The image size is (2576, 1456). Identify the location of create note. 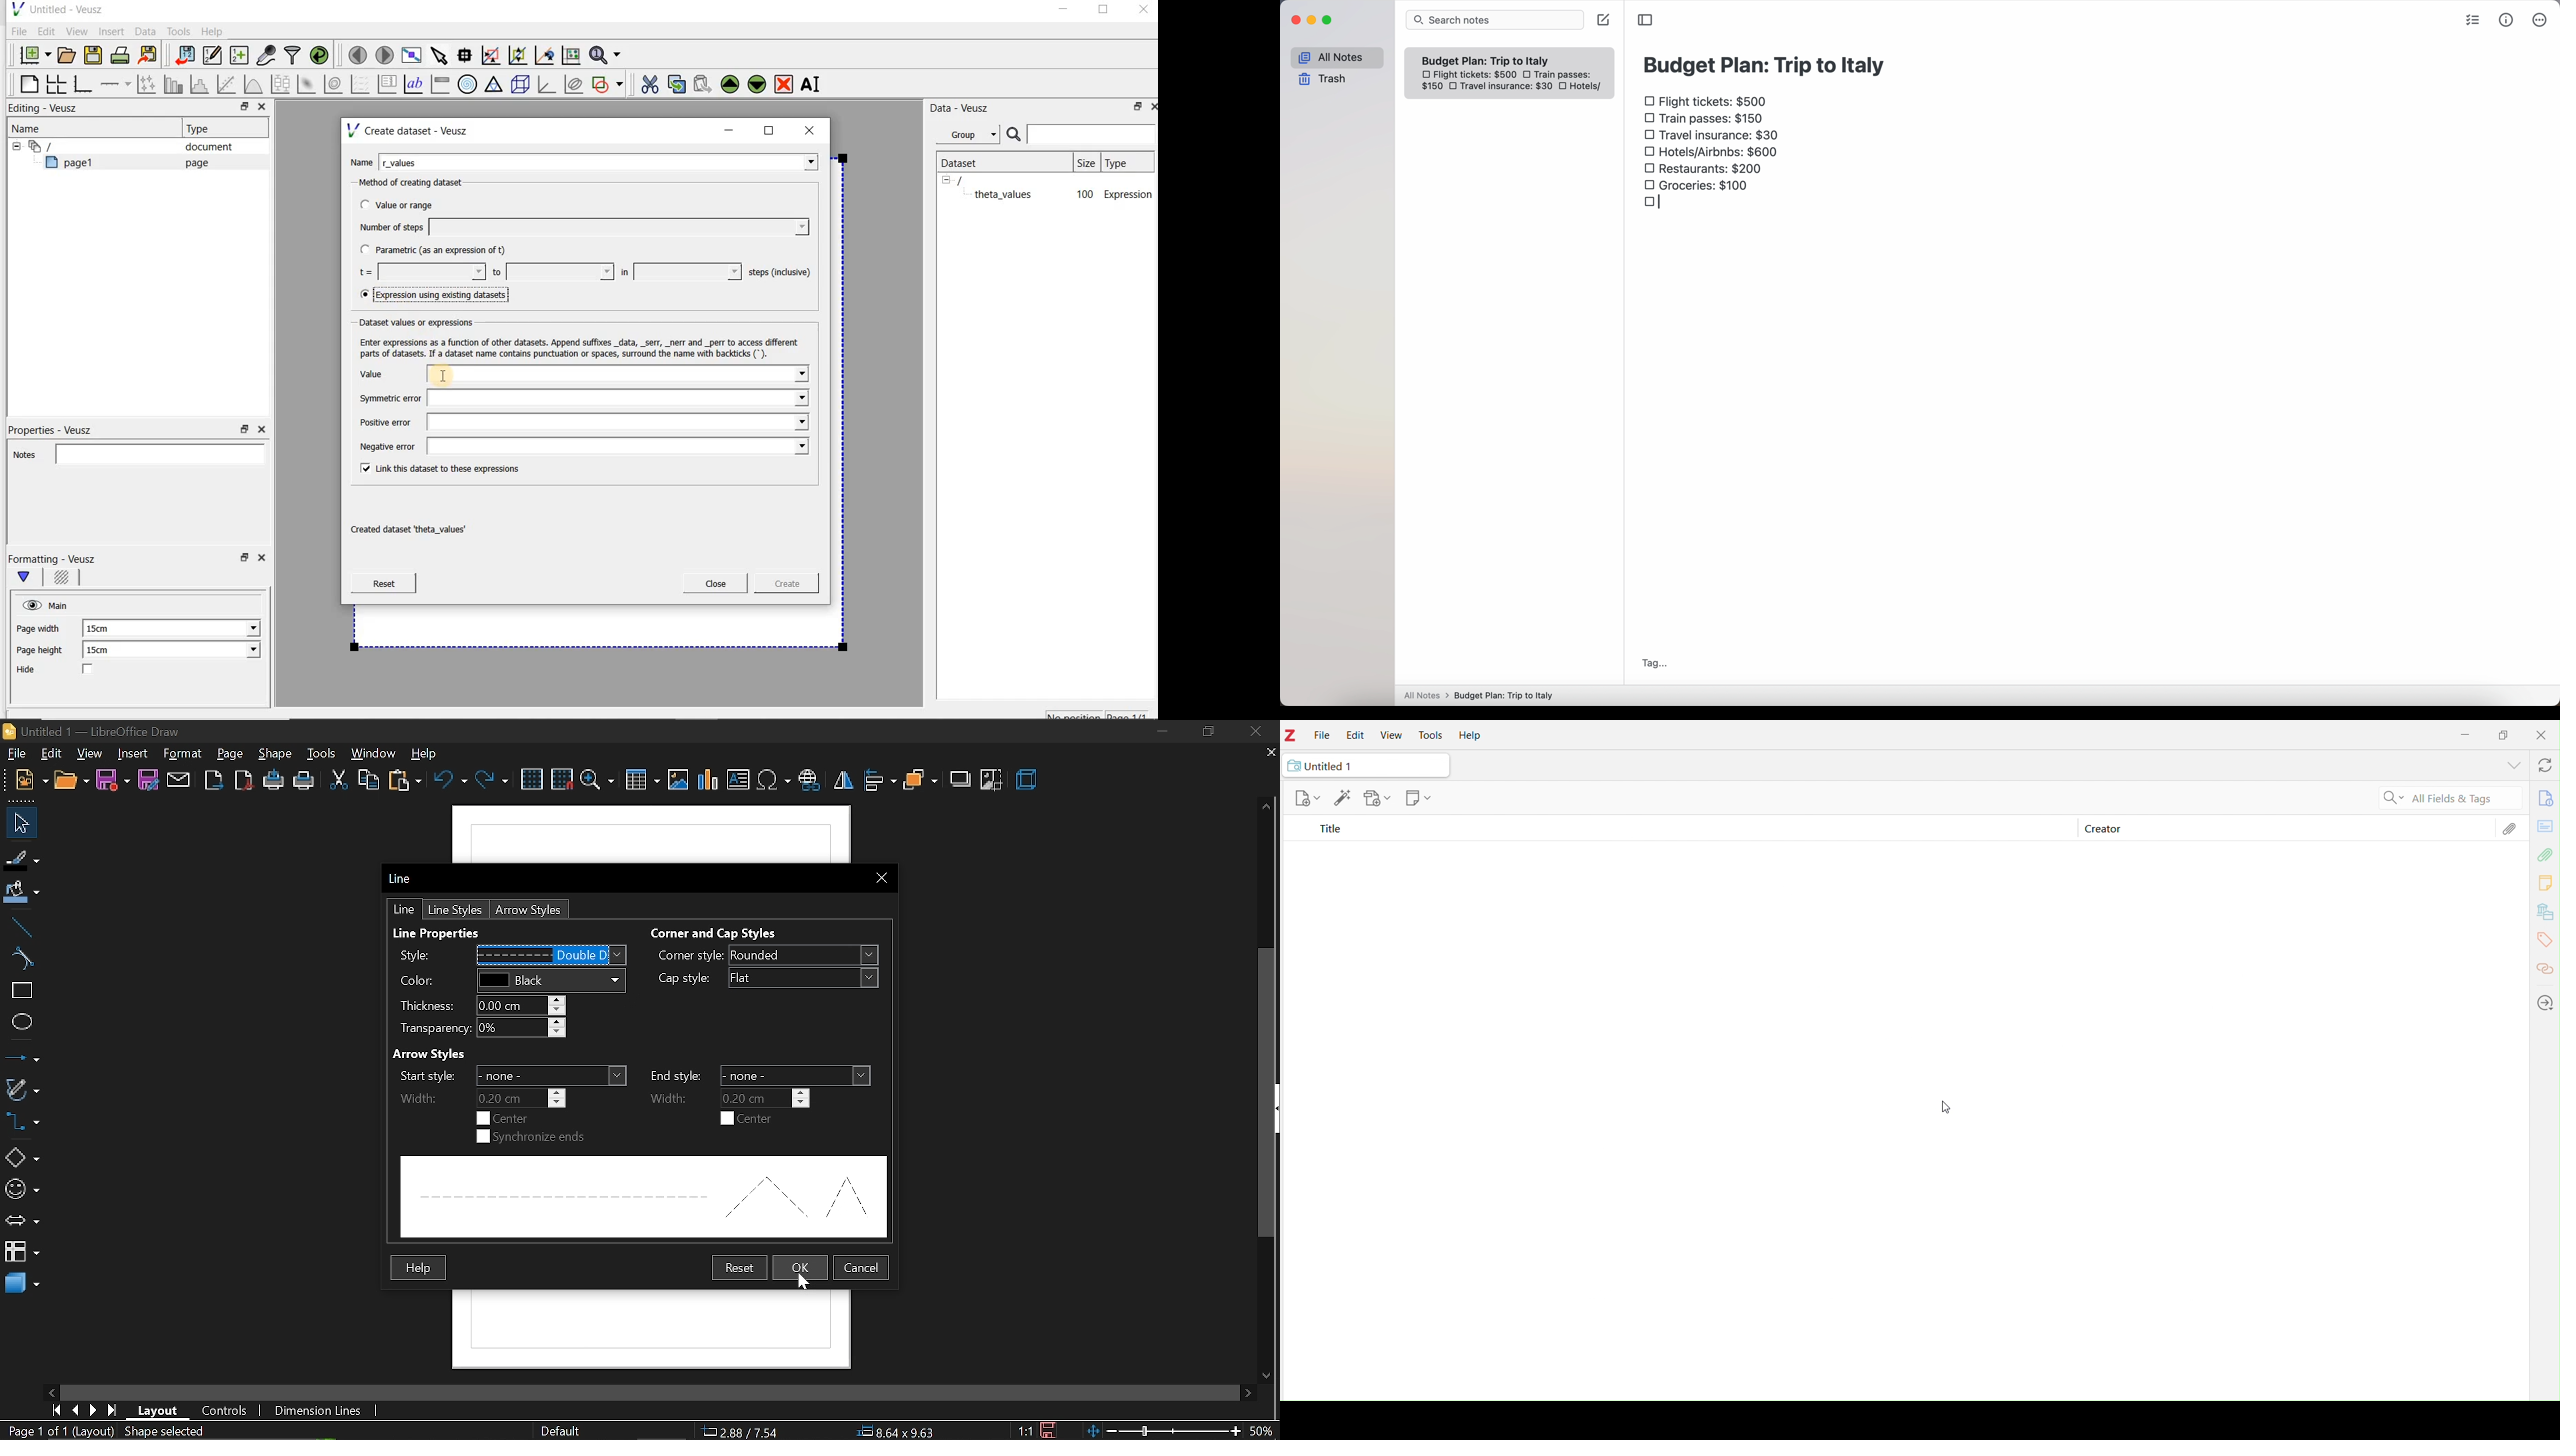
(1603, 21).